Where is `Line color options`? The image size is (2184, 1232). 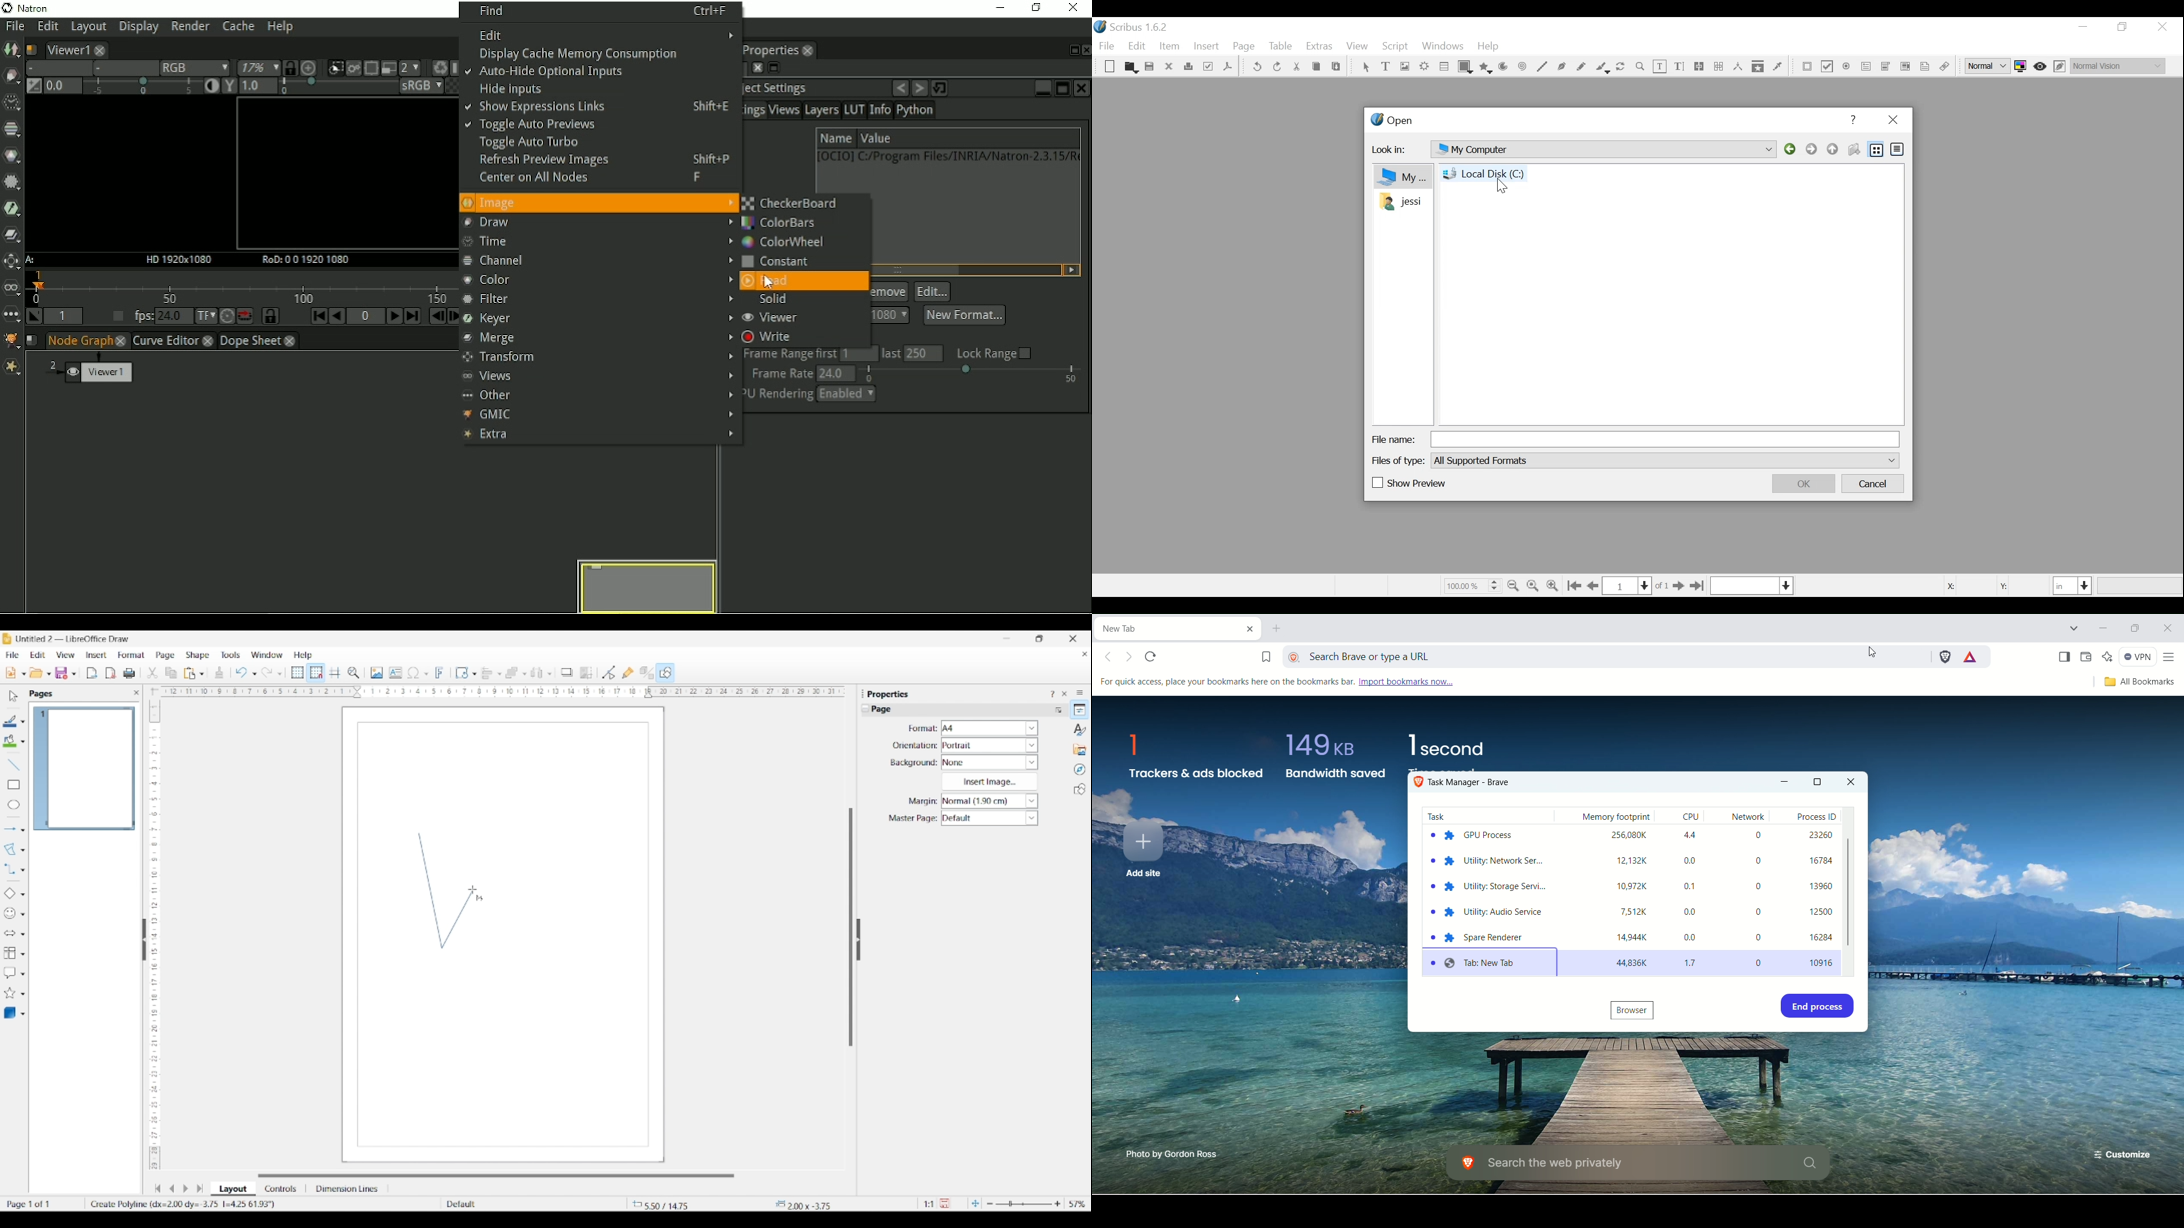
Line color options is located at coordinates (23, 722).